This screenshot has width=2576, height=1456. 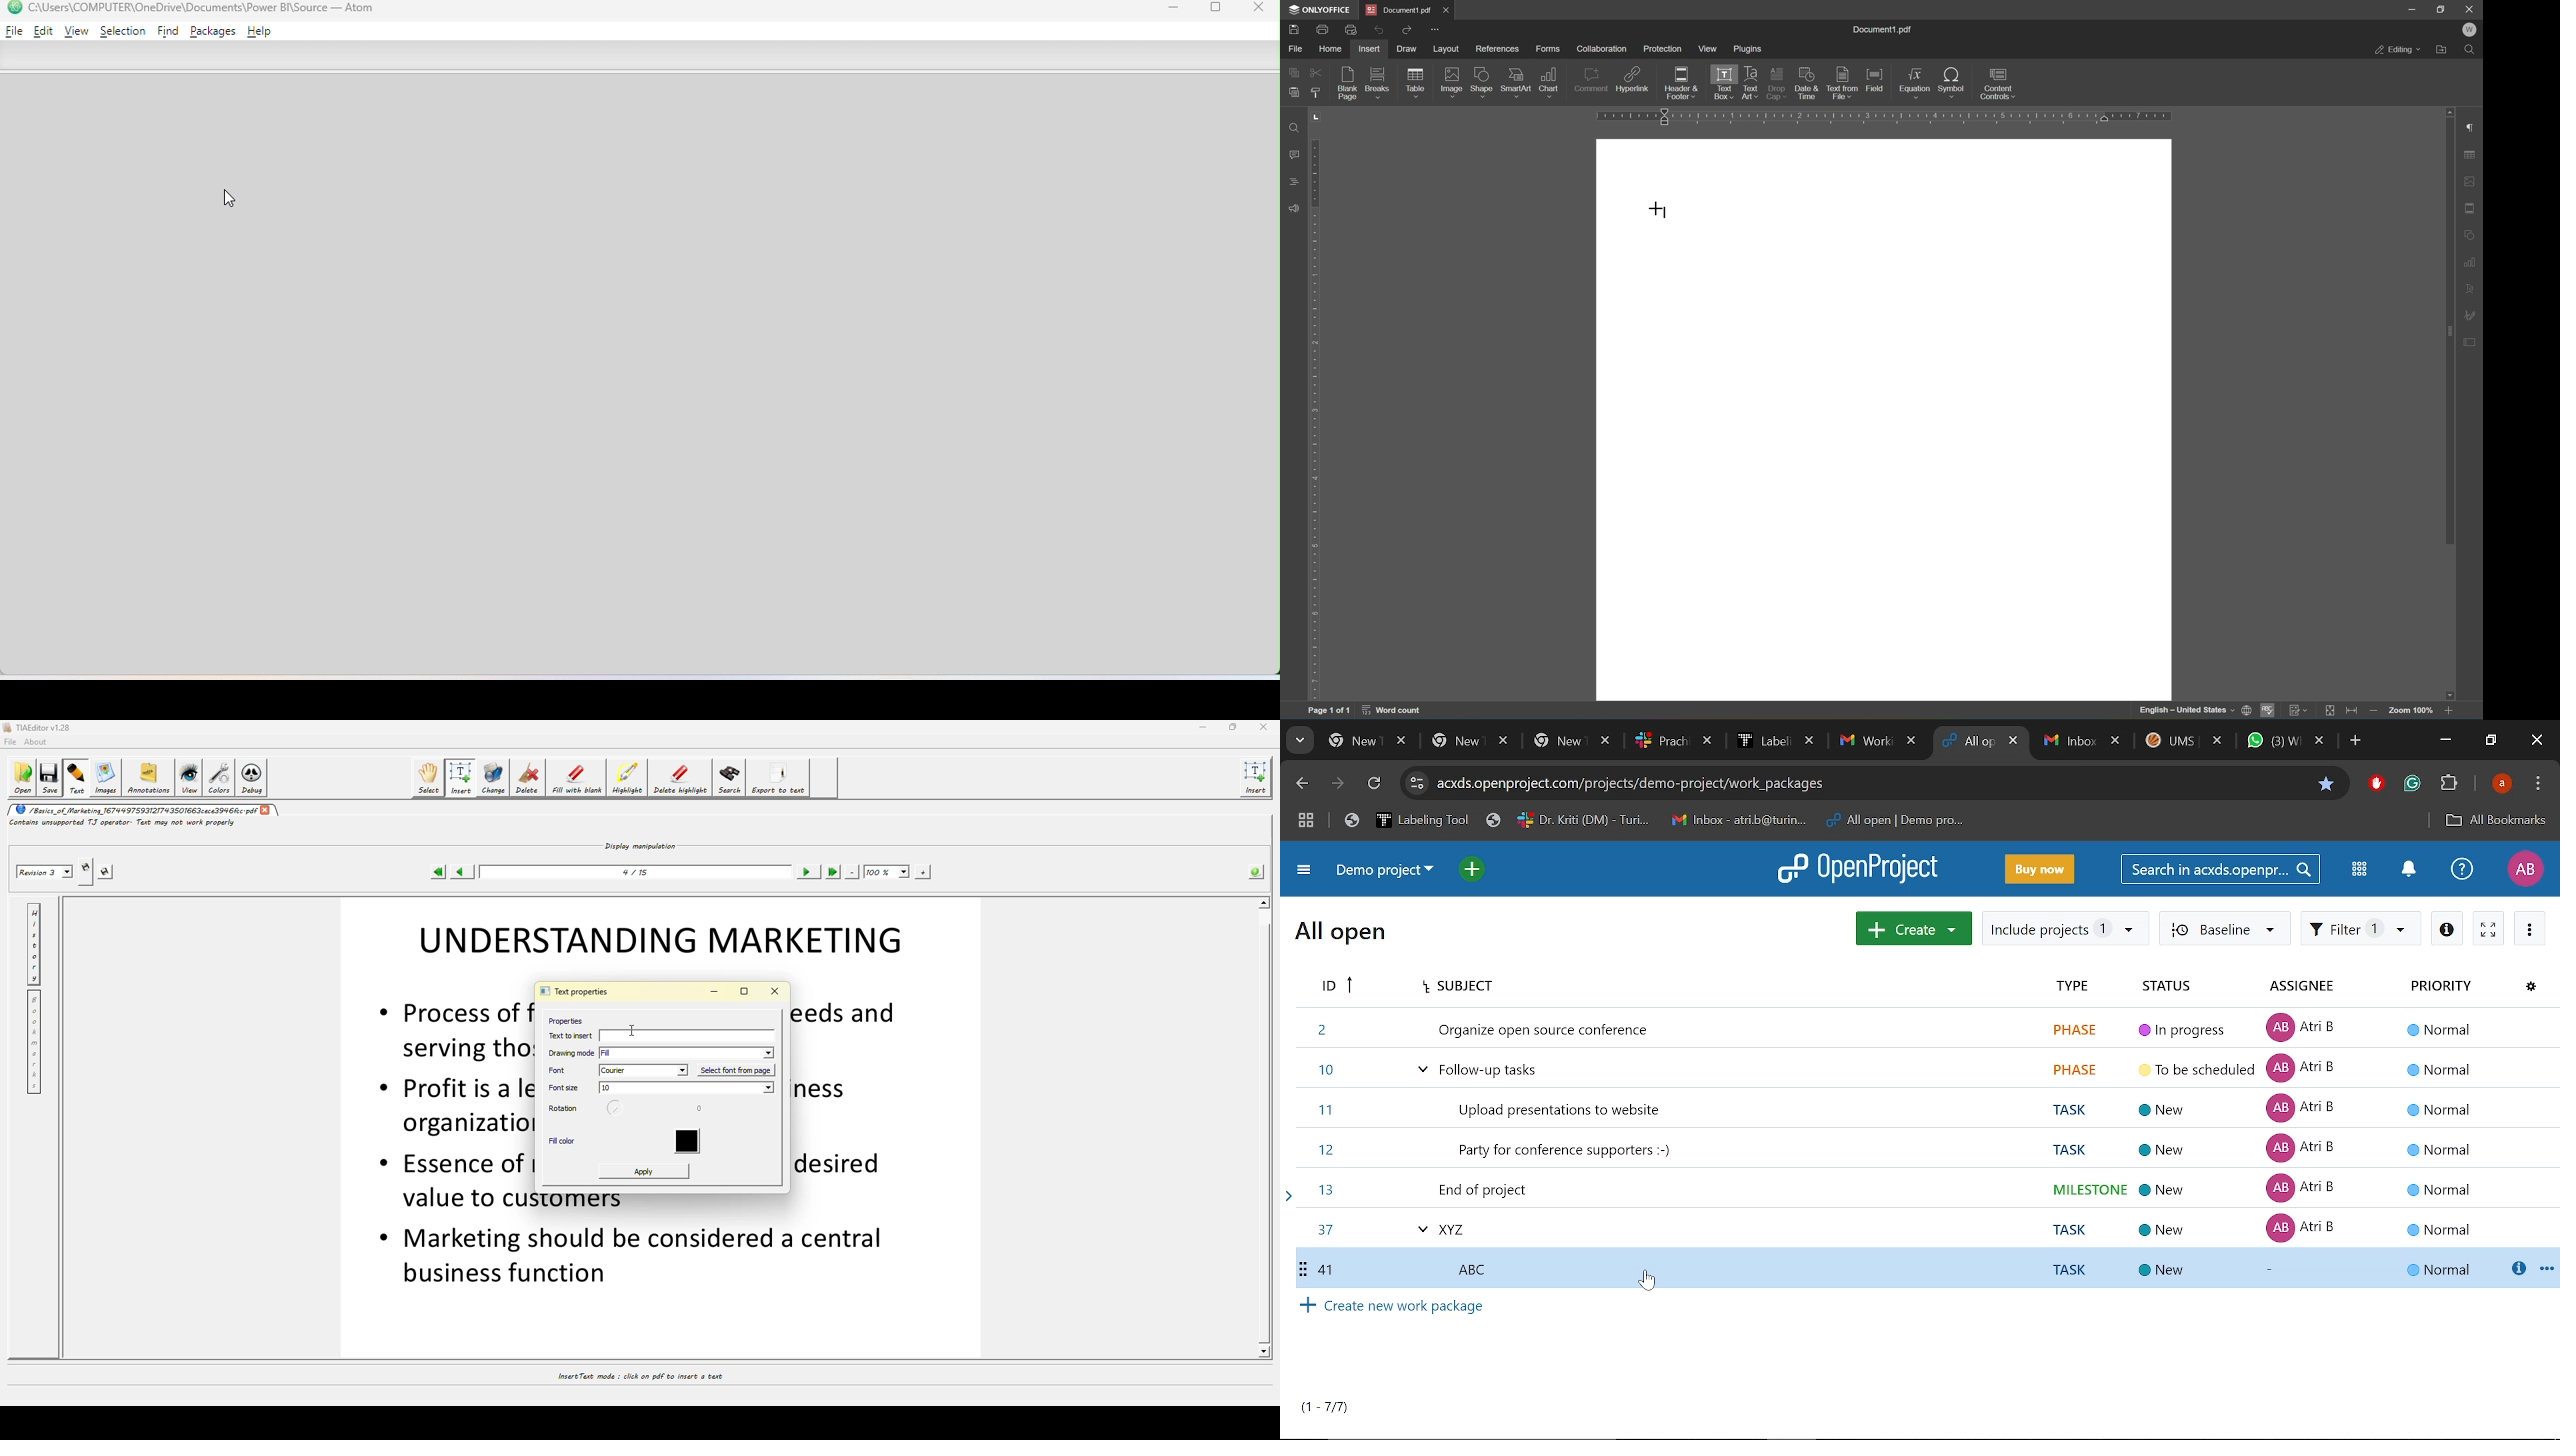 I want to click on smart art, so click(x=1517, y=83).